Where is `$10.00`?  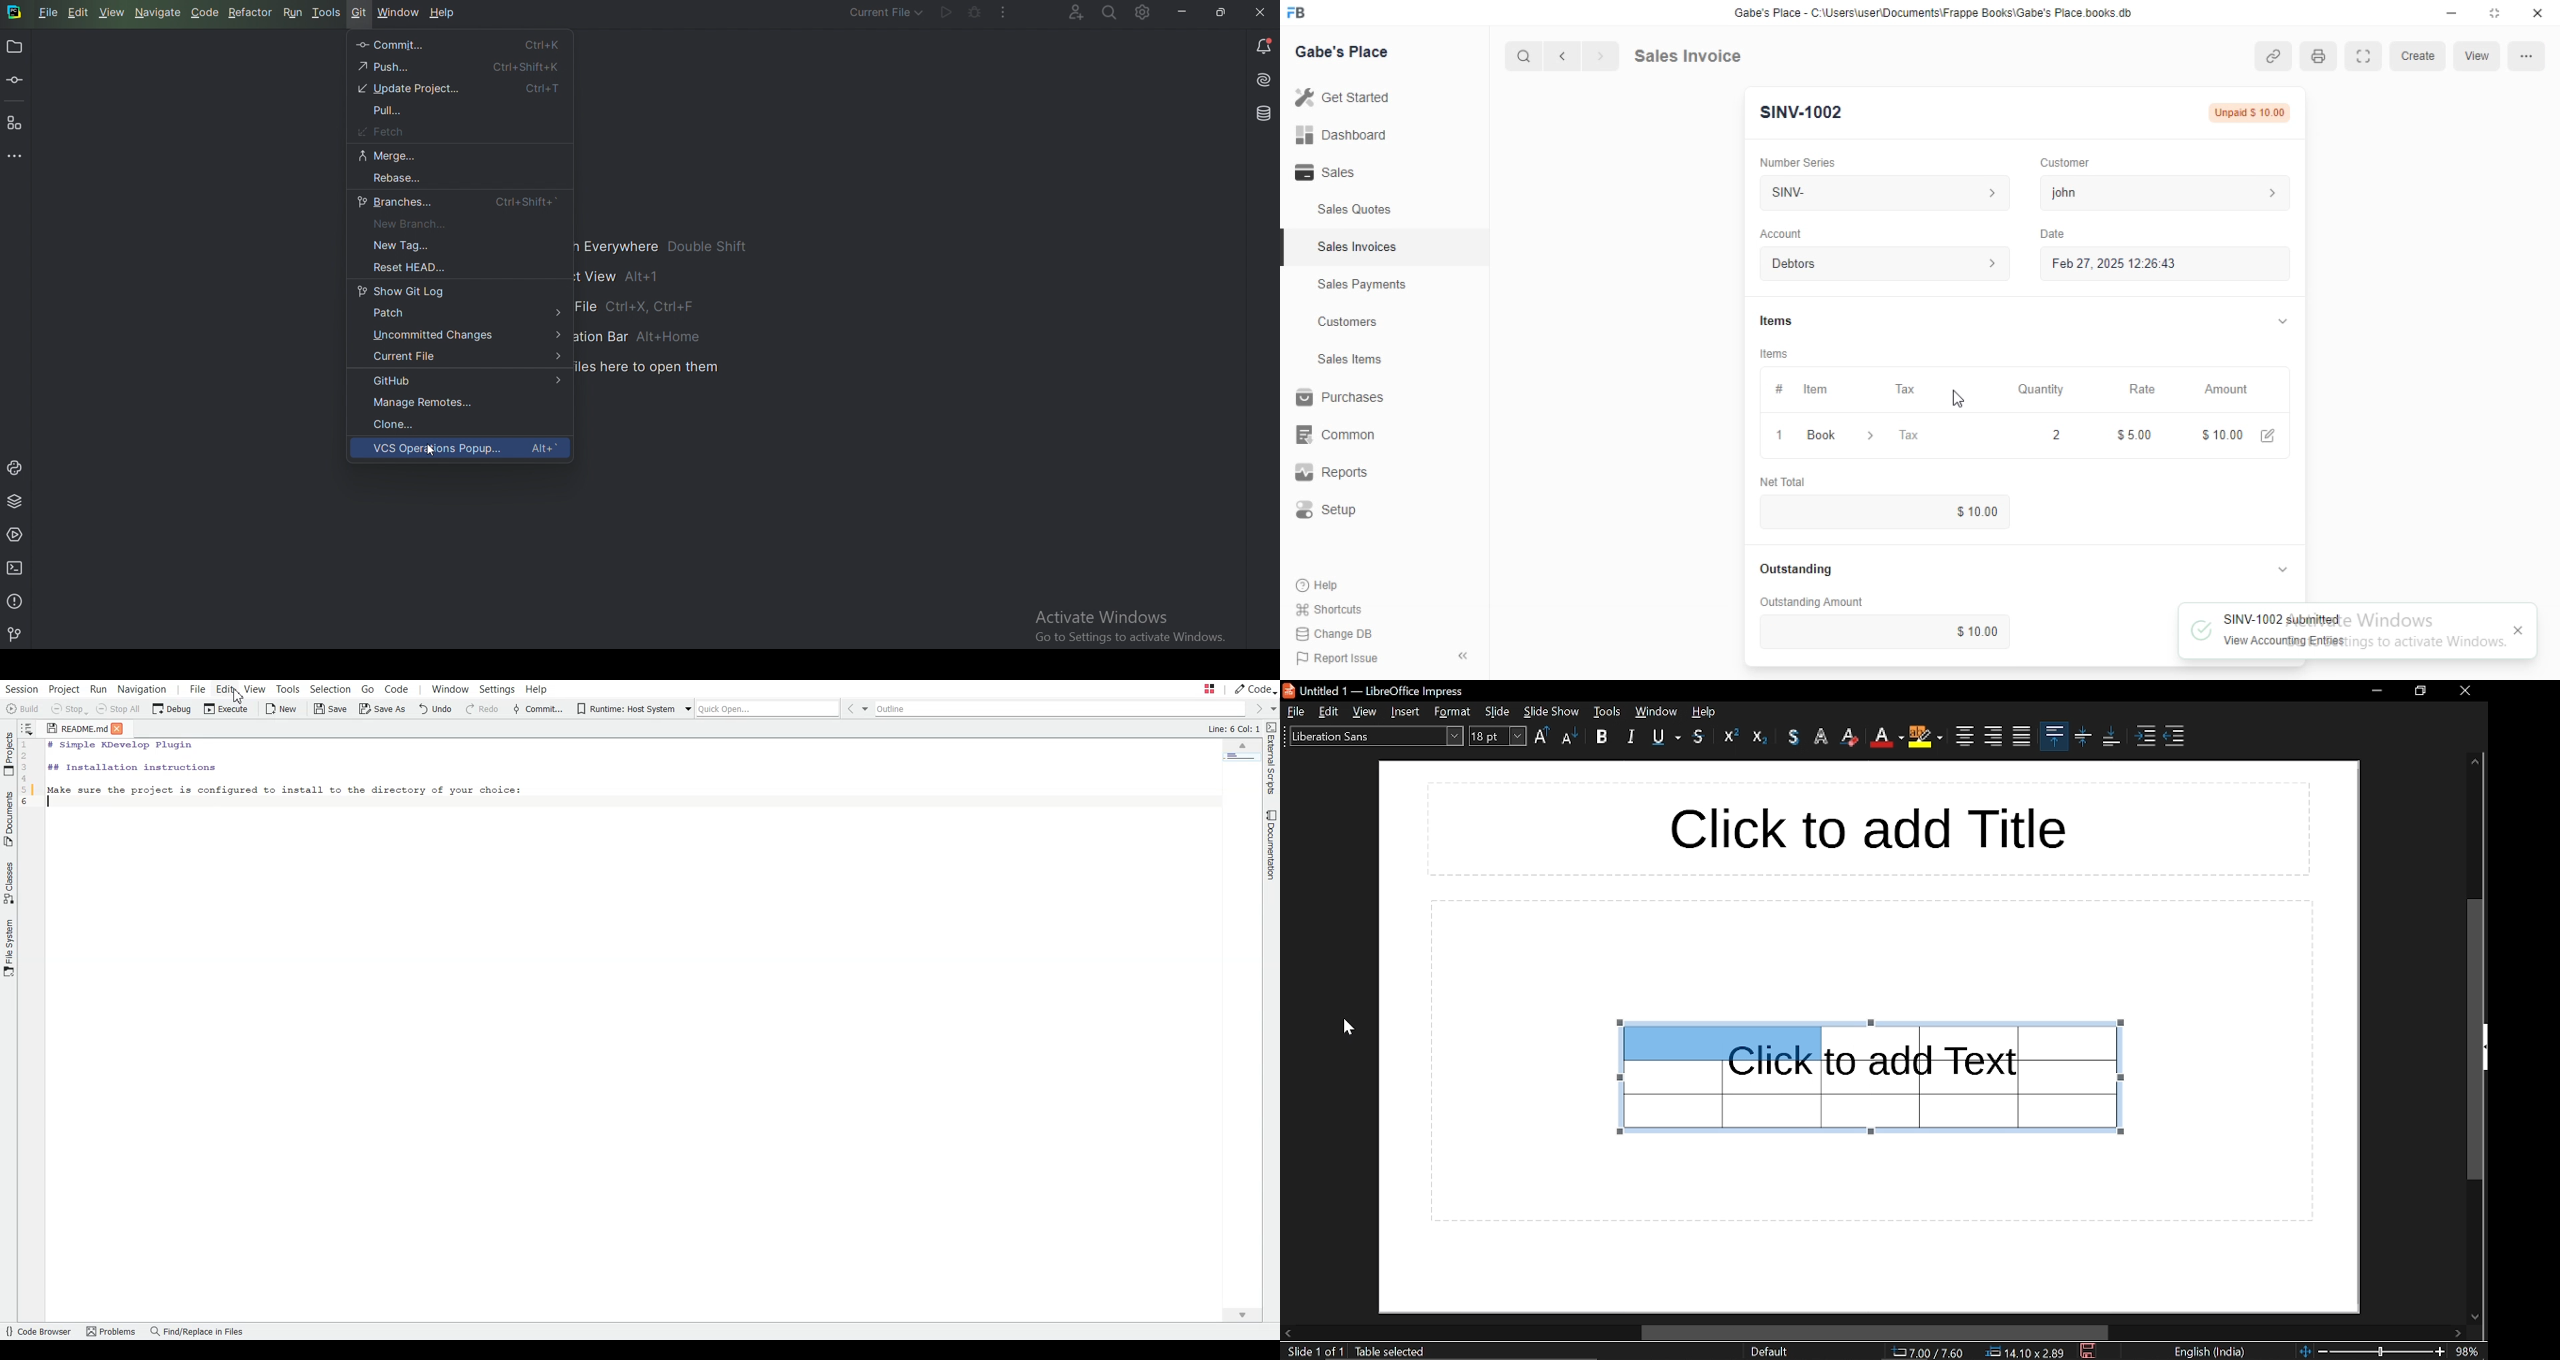
$10.00 is located at coordinates (2237, 433).